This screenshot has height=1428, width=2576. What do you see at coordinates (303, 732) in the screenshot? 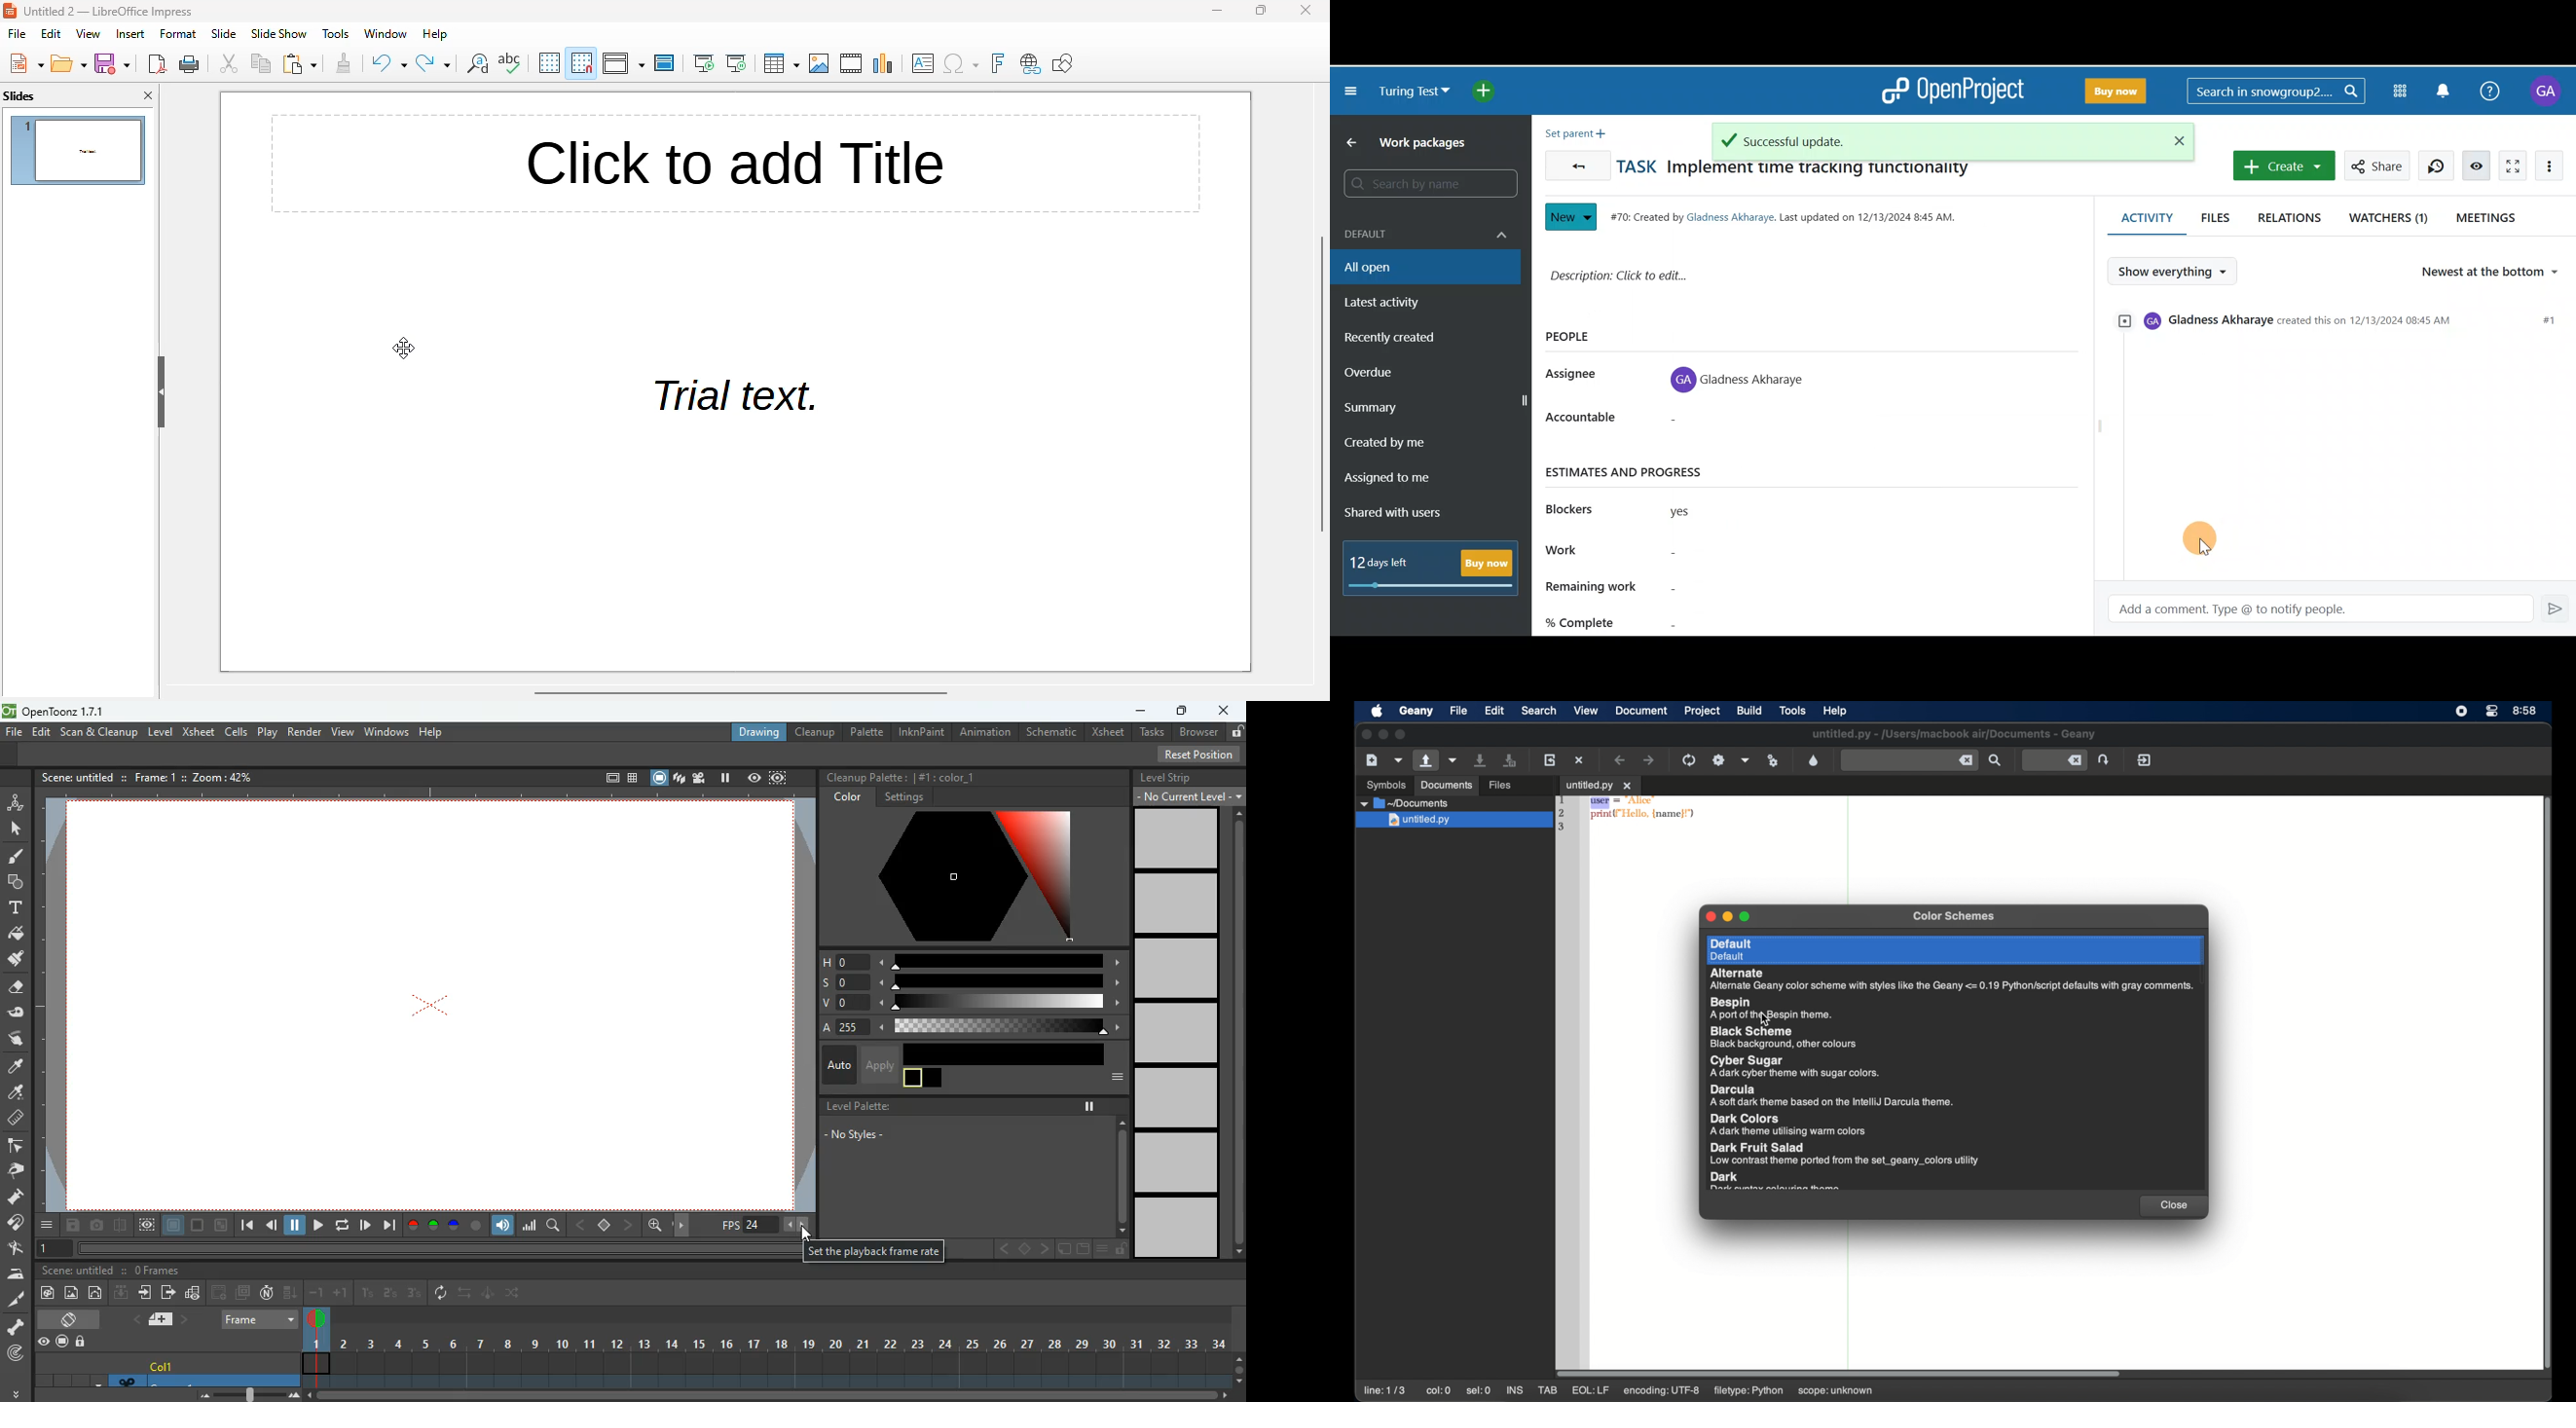
I see `render` at bounding box center [303, 732].